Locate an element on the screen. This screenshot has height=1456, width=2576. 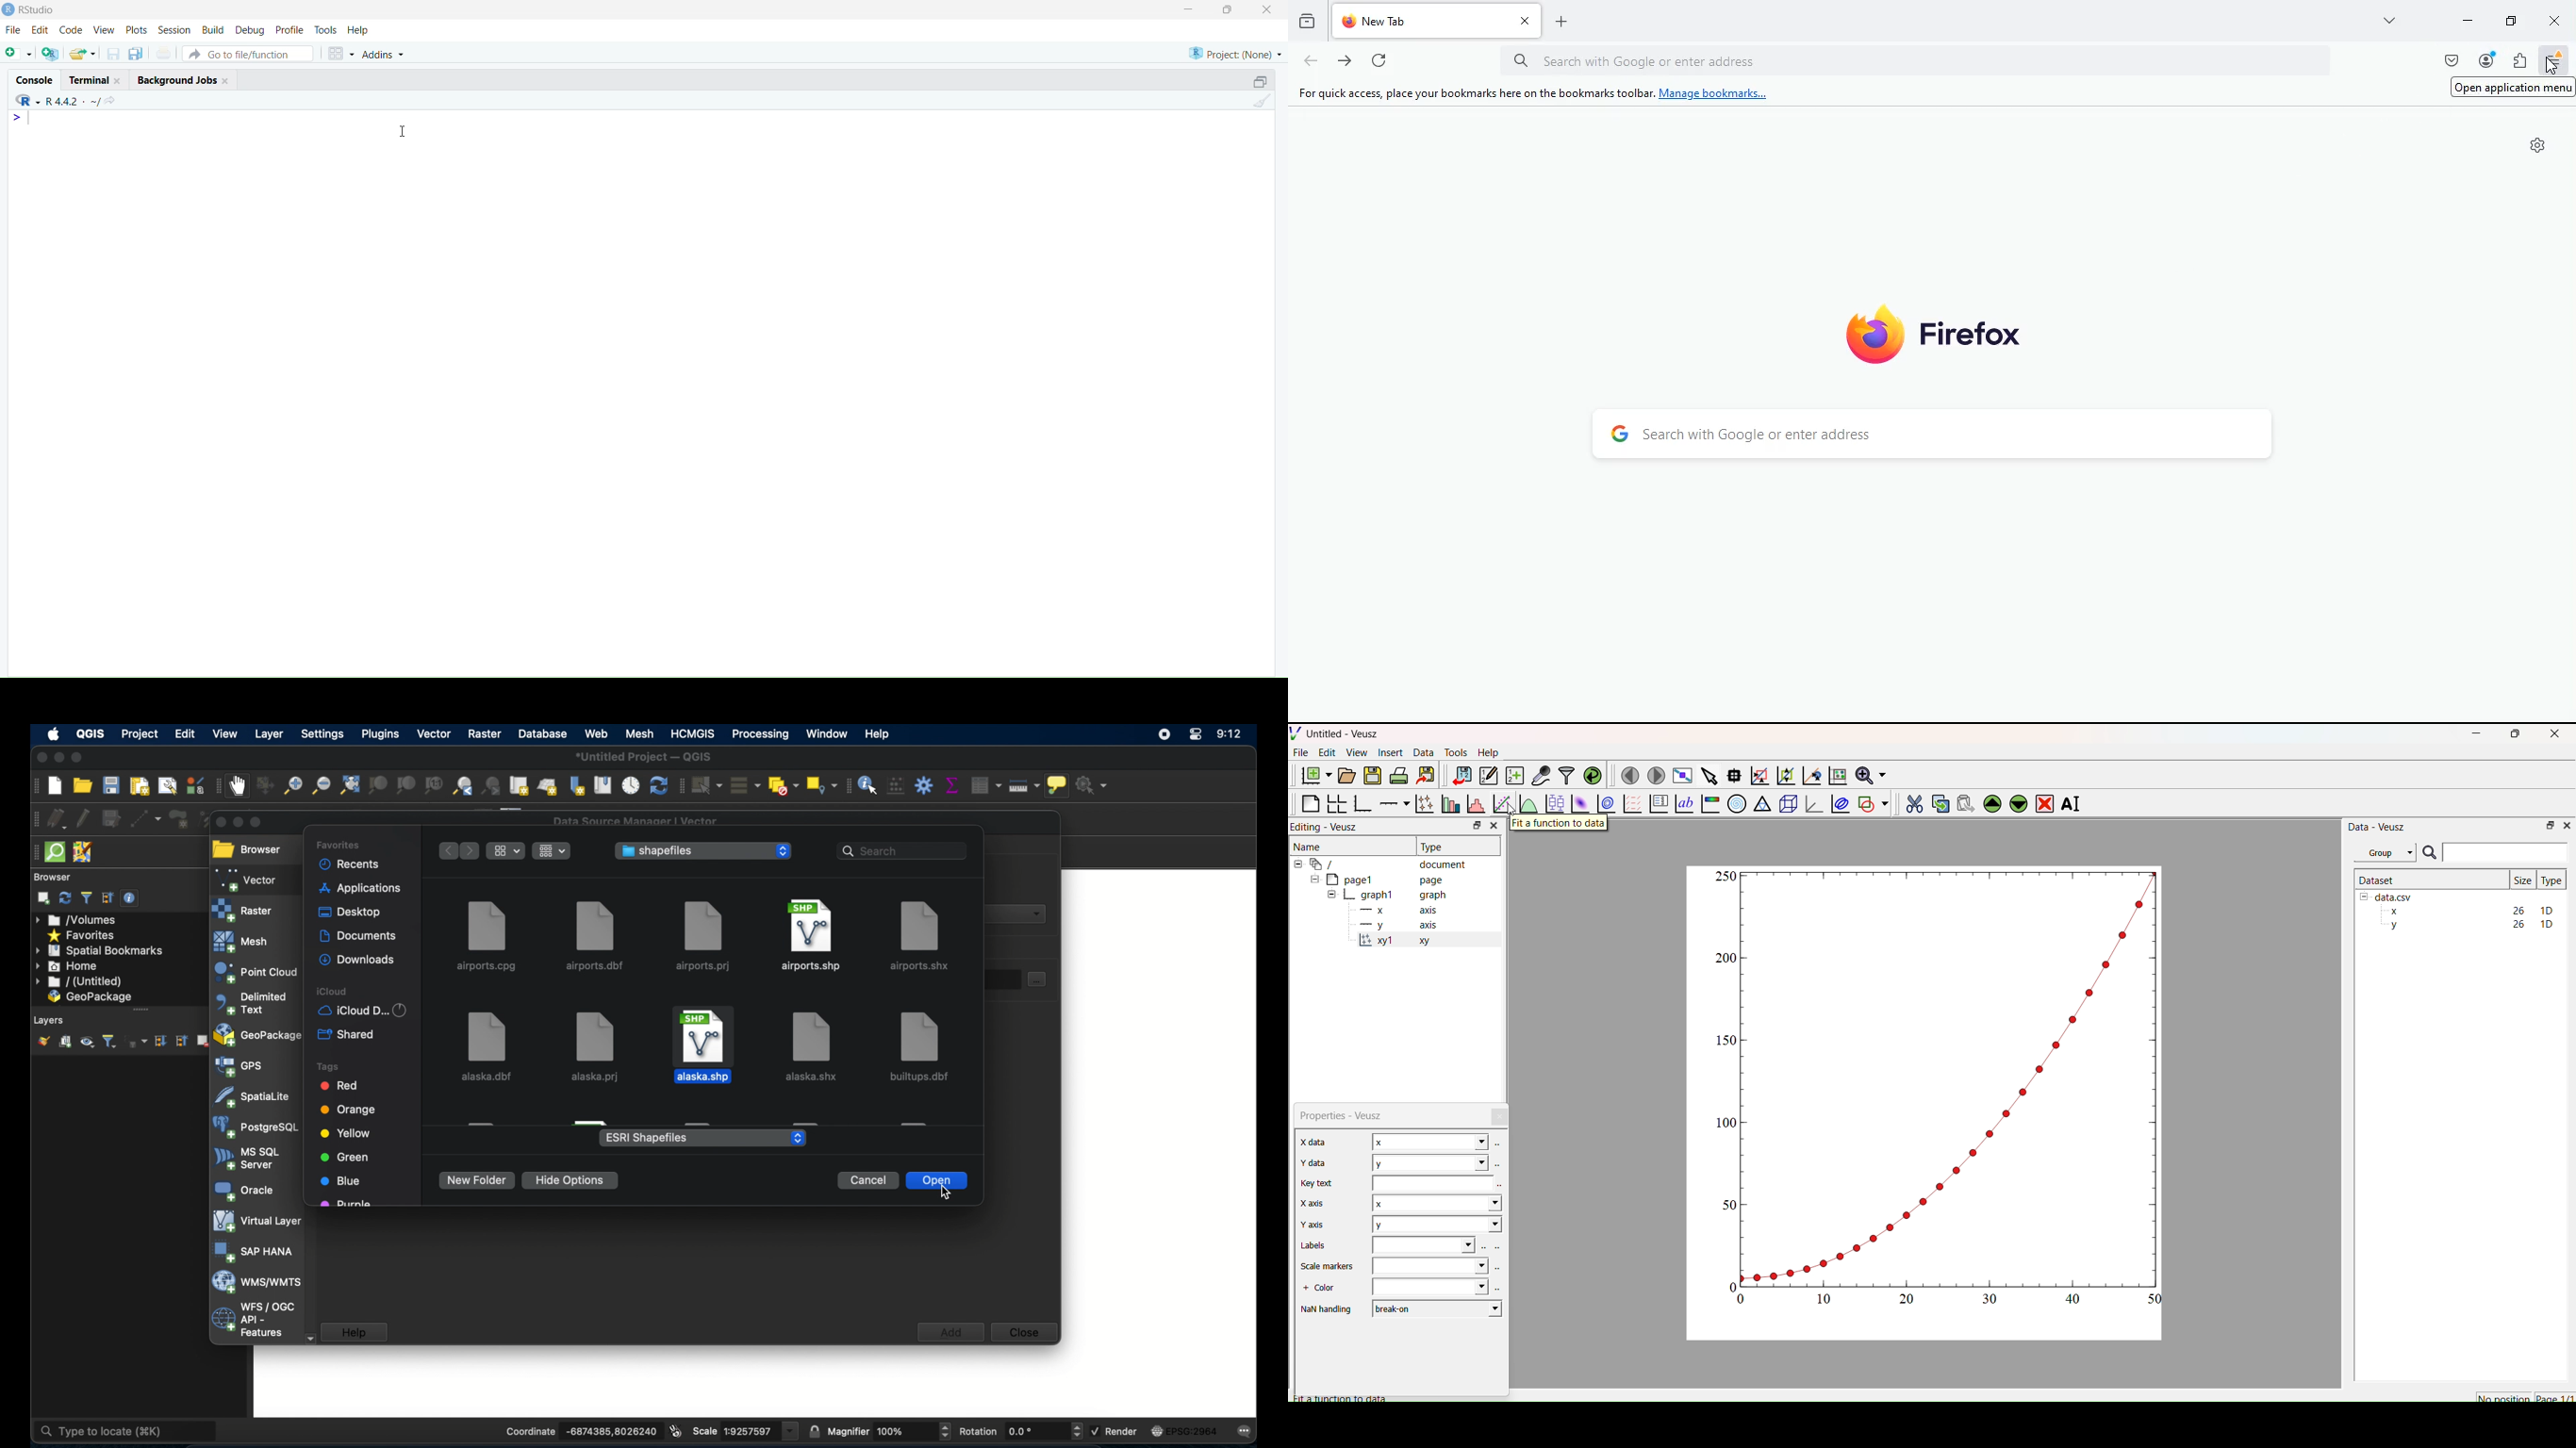
cursor is located at coordinates (405, 131).